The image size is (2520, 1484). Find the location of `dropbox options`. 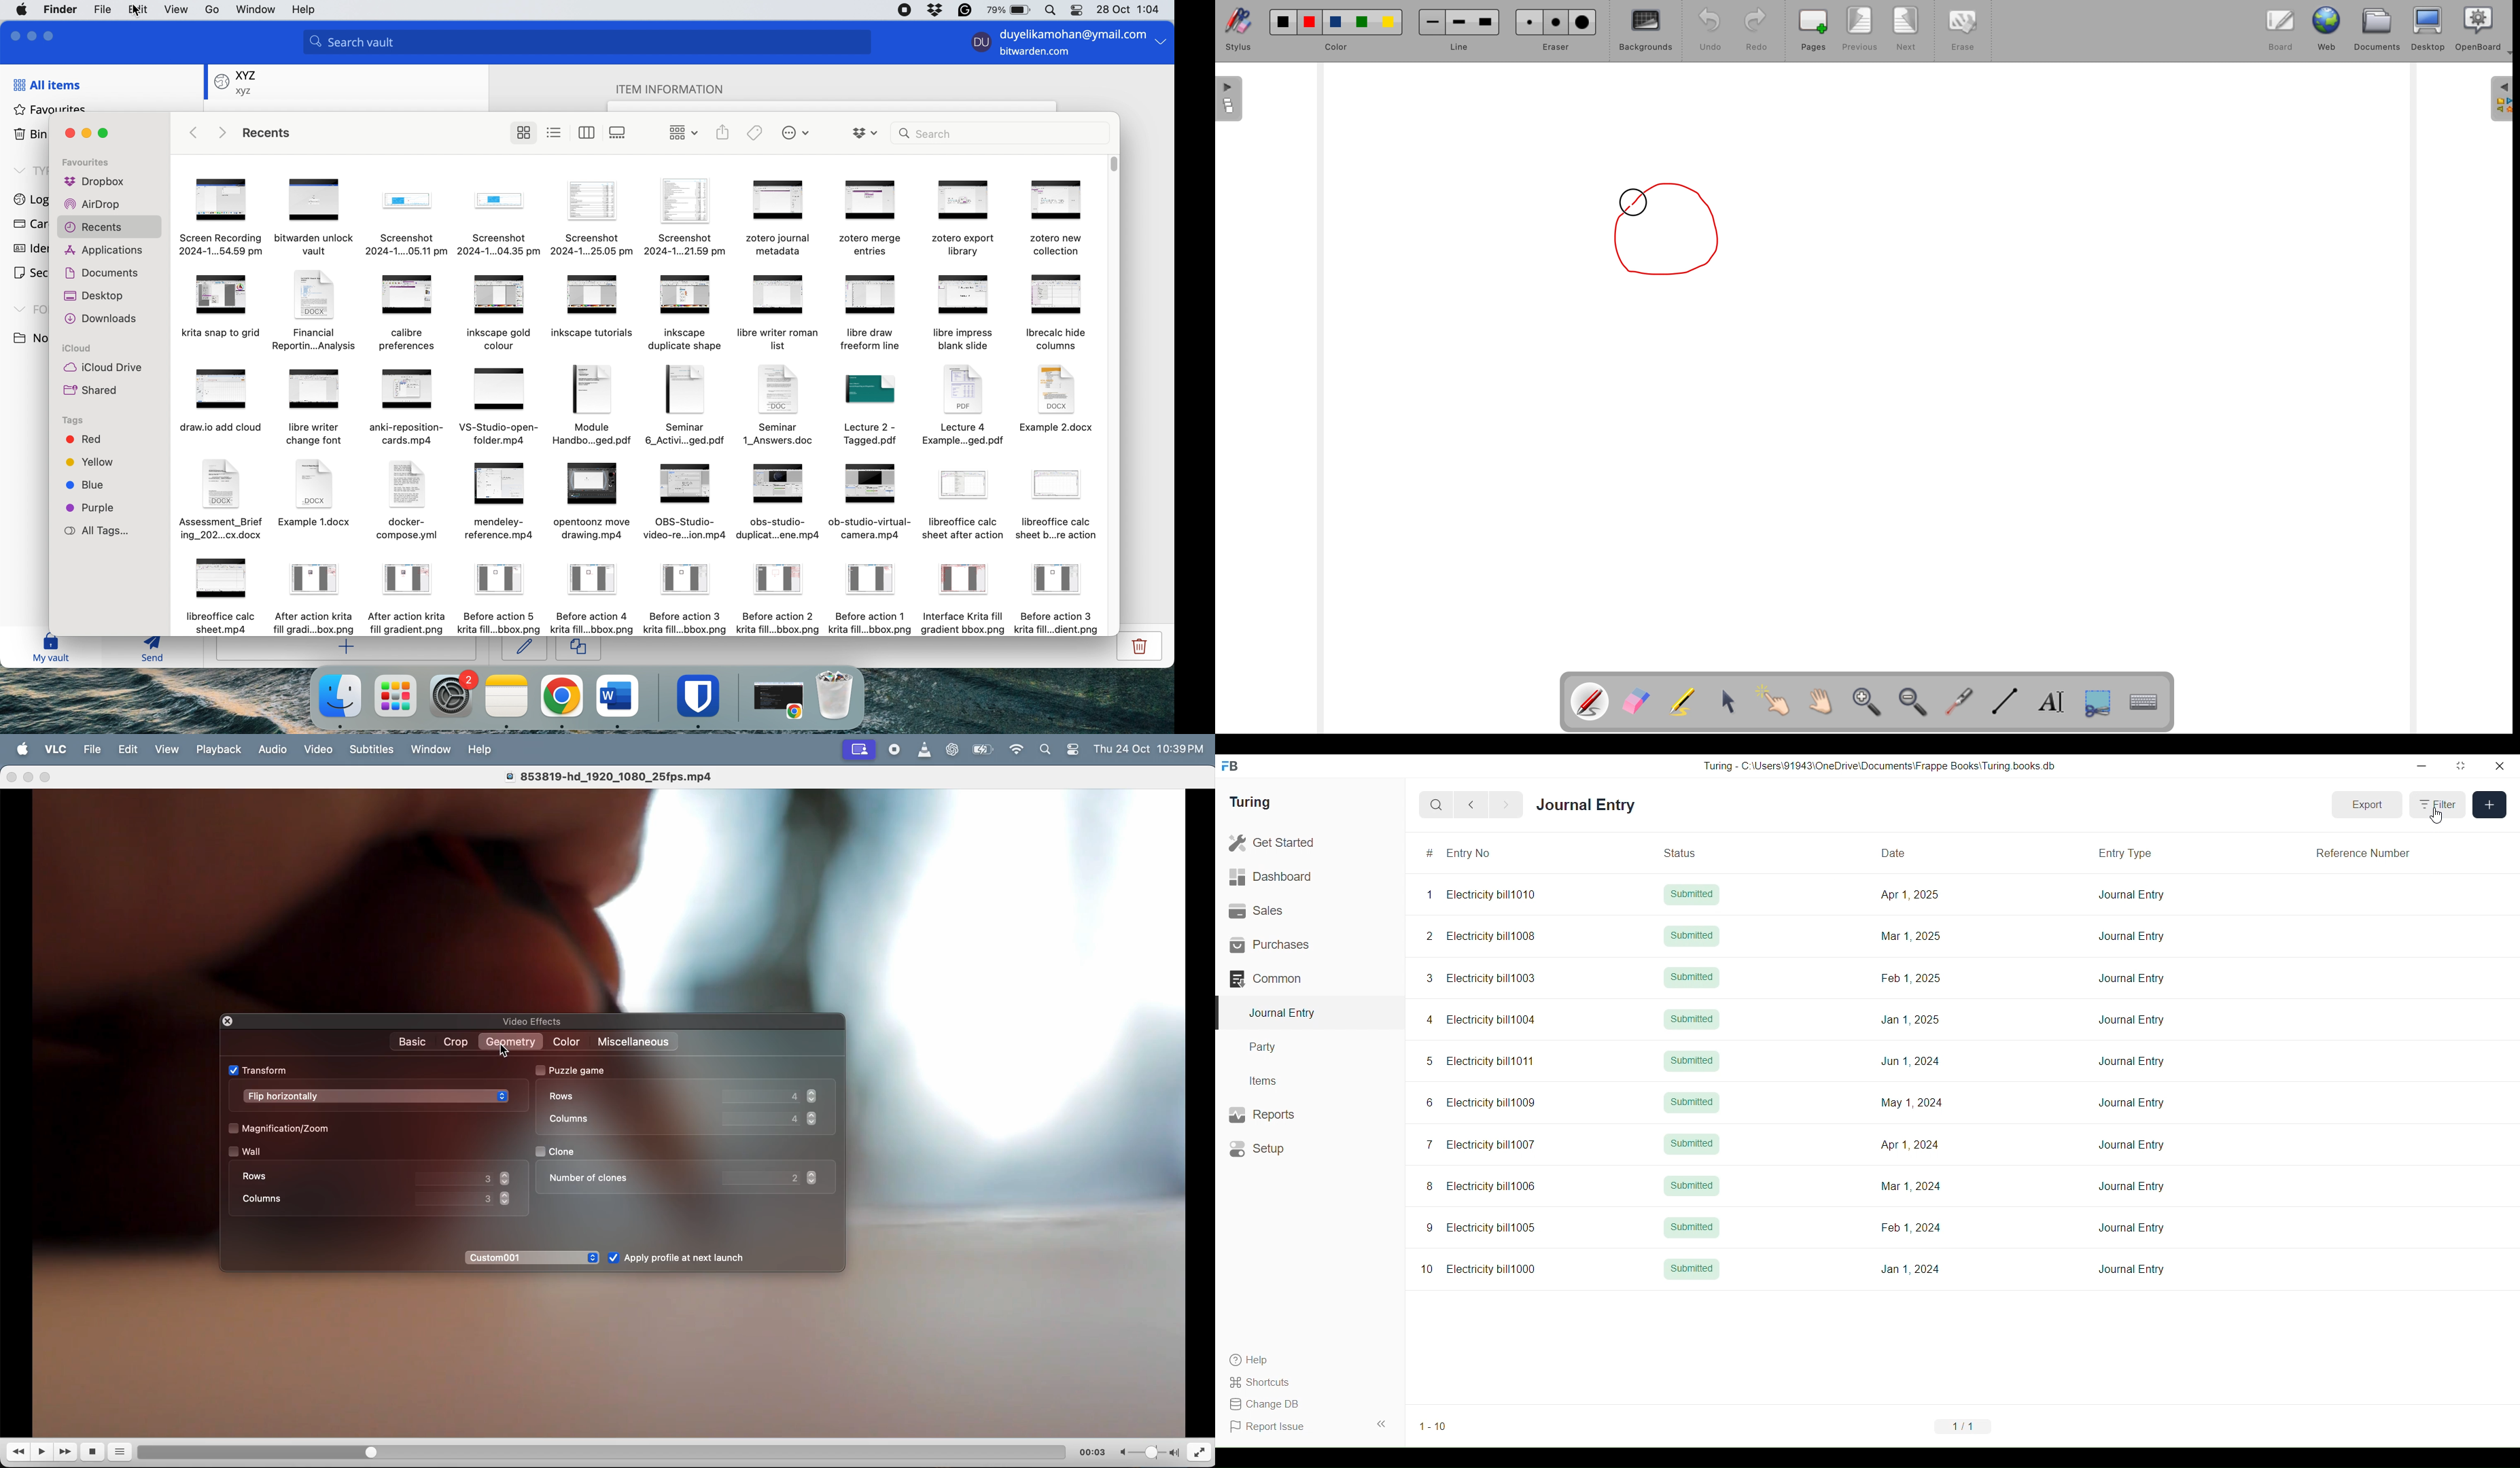

dropbox options is located at coordinates (865, 132).